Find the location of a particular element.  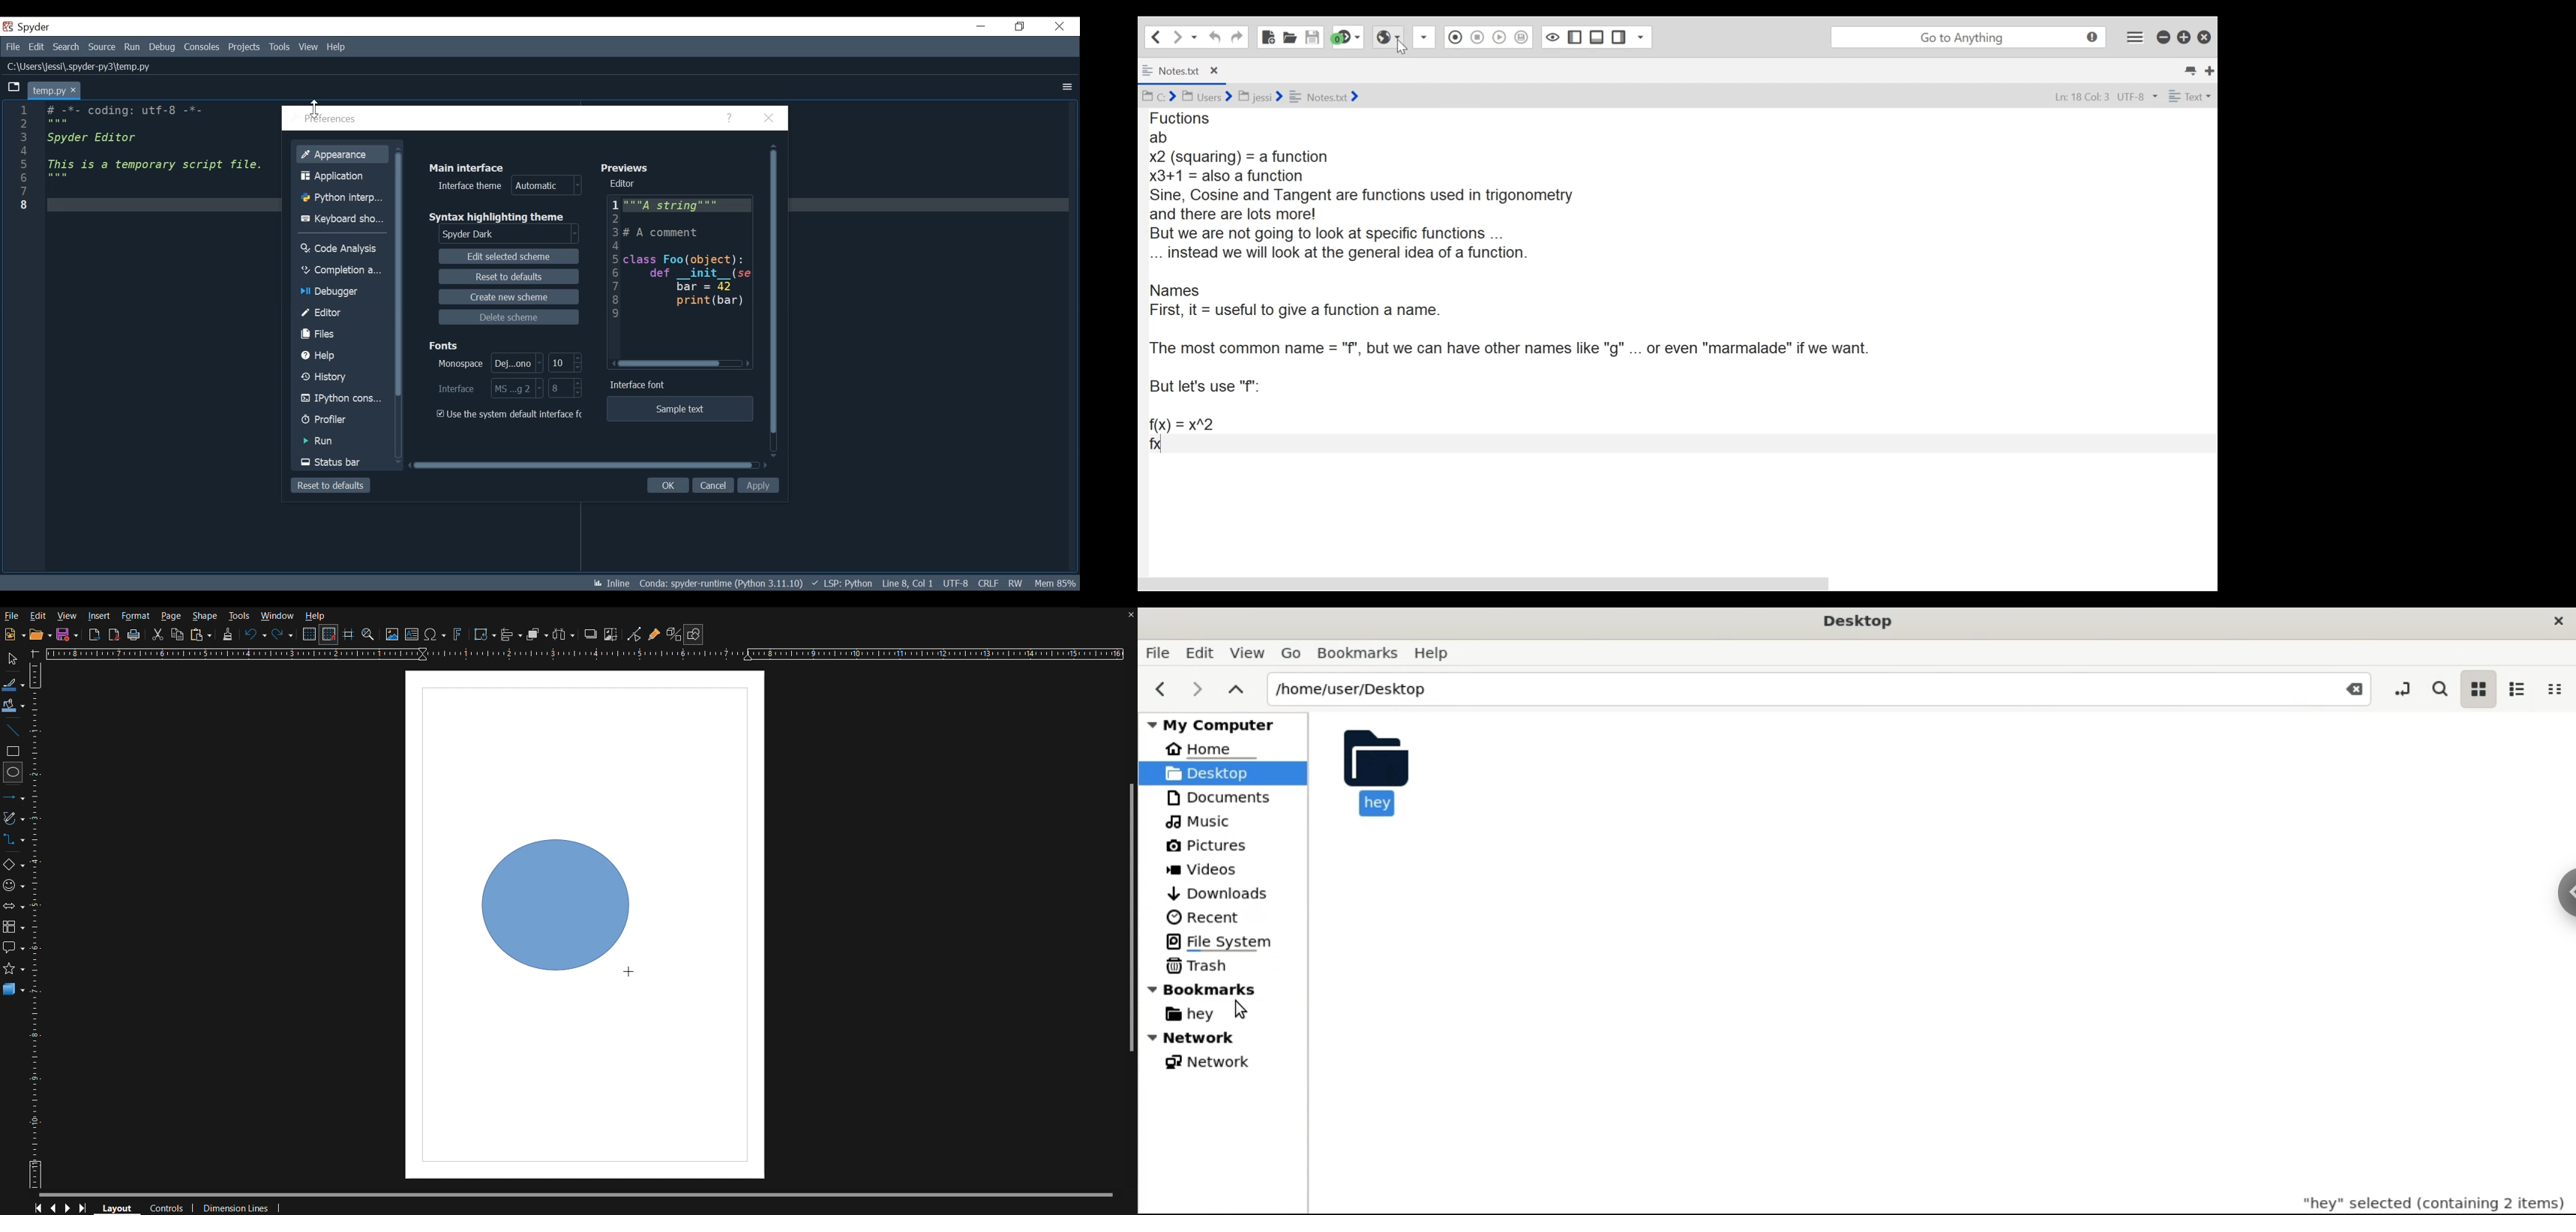

Spyder Desktop Icon is located at coordinates (28, 27).